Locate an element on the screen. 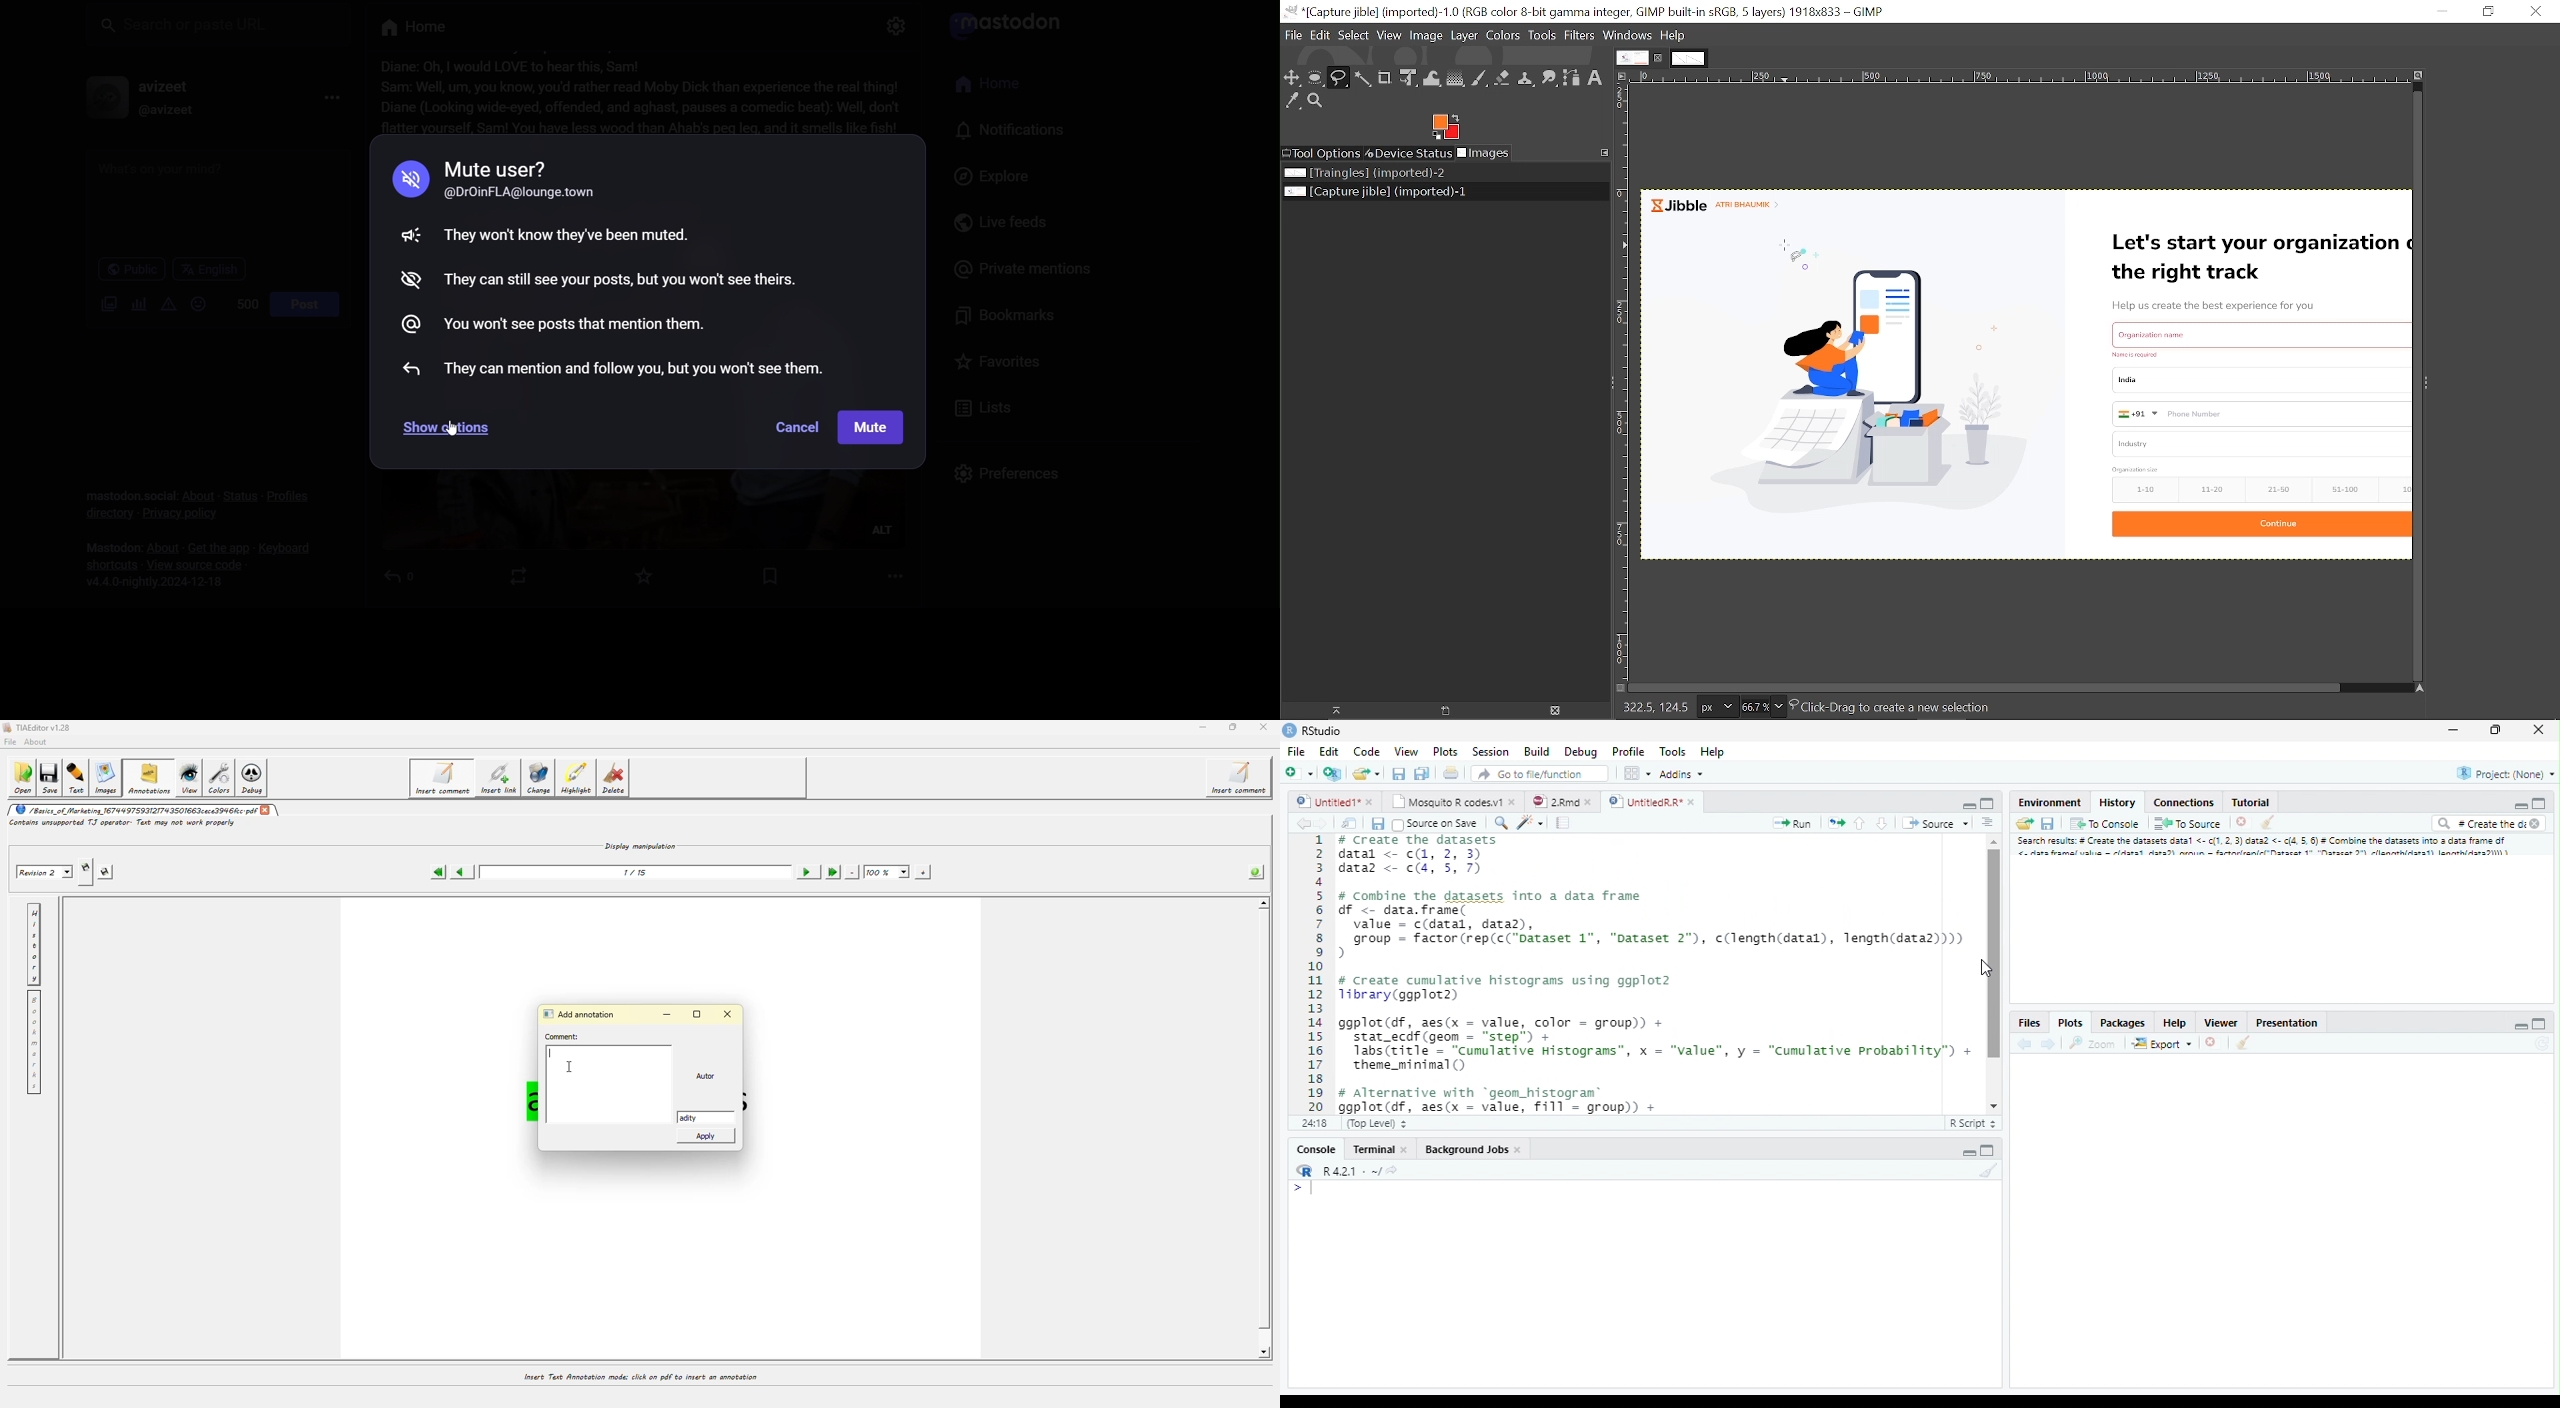 The width and height of the screenshot is (2576, 1428). Zoom is located at coordinates (1501, 825).